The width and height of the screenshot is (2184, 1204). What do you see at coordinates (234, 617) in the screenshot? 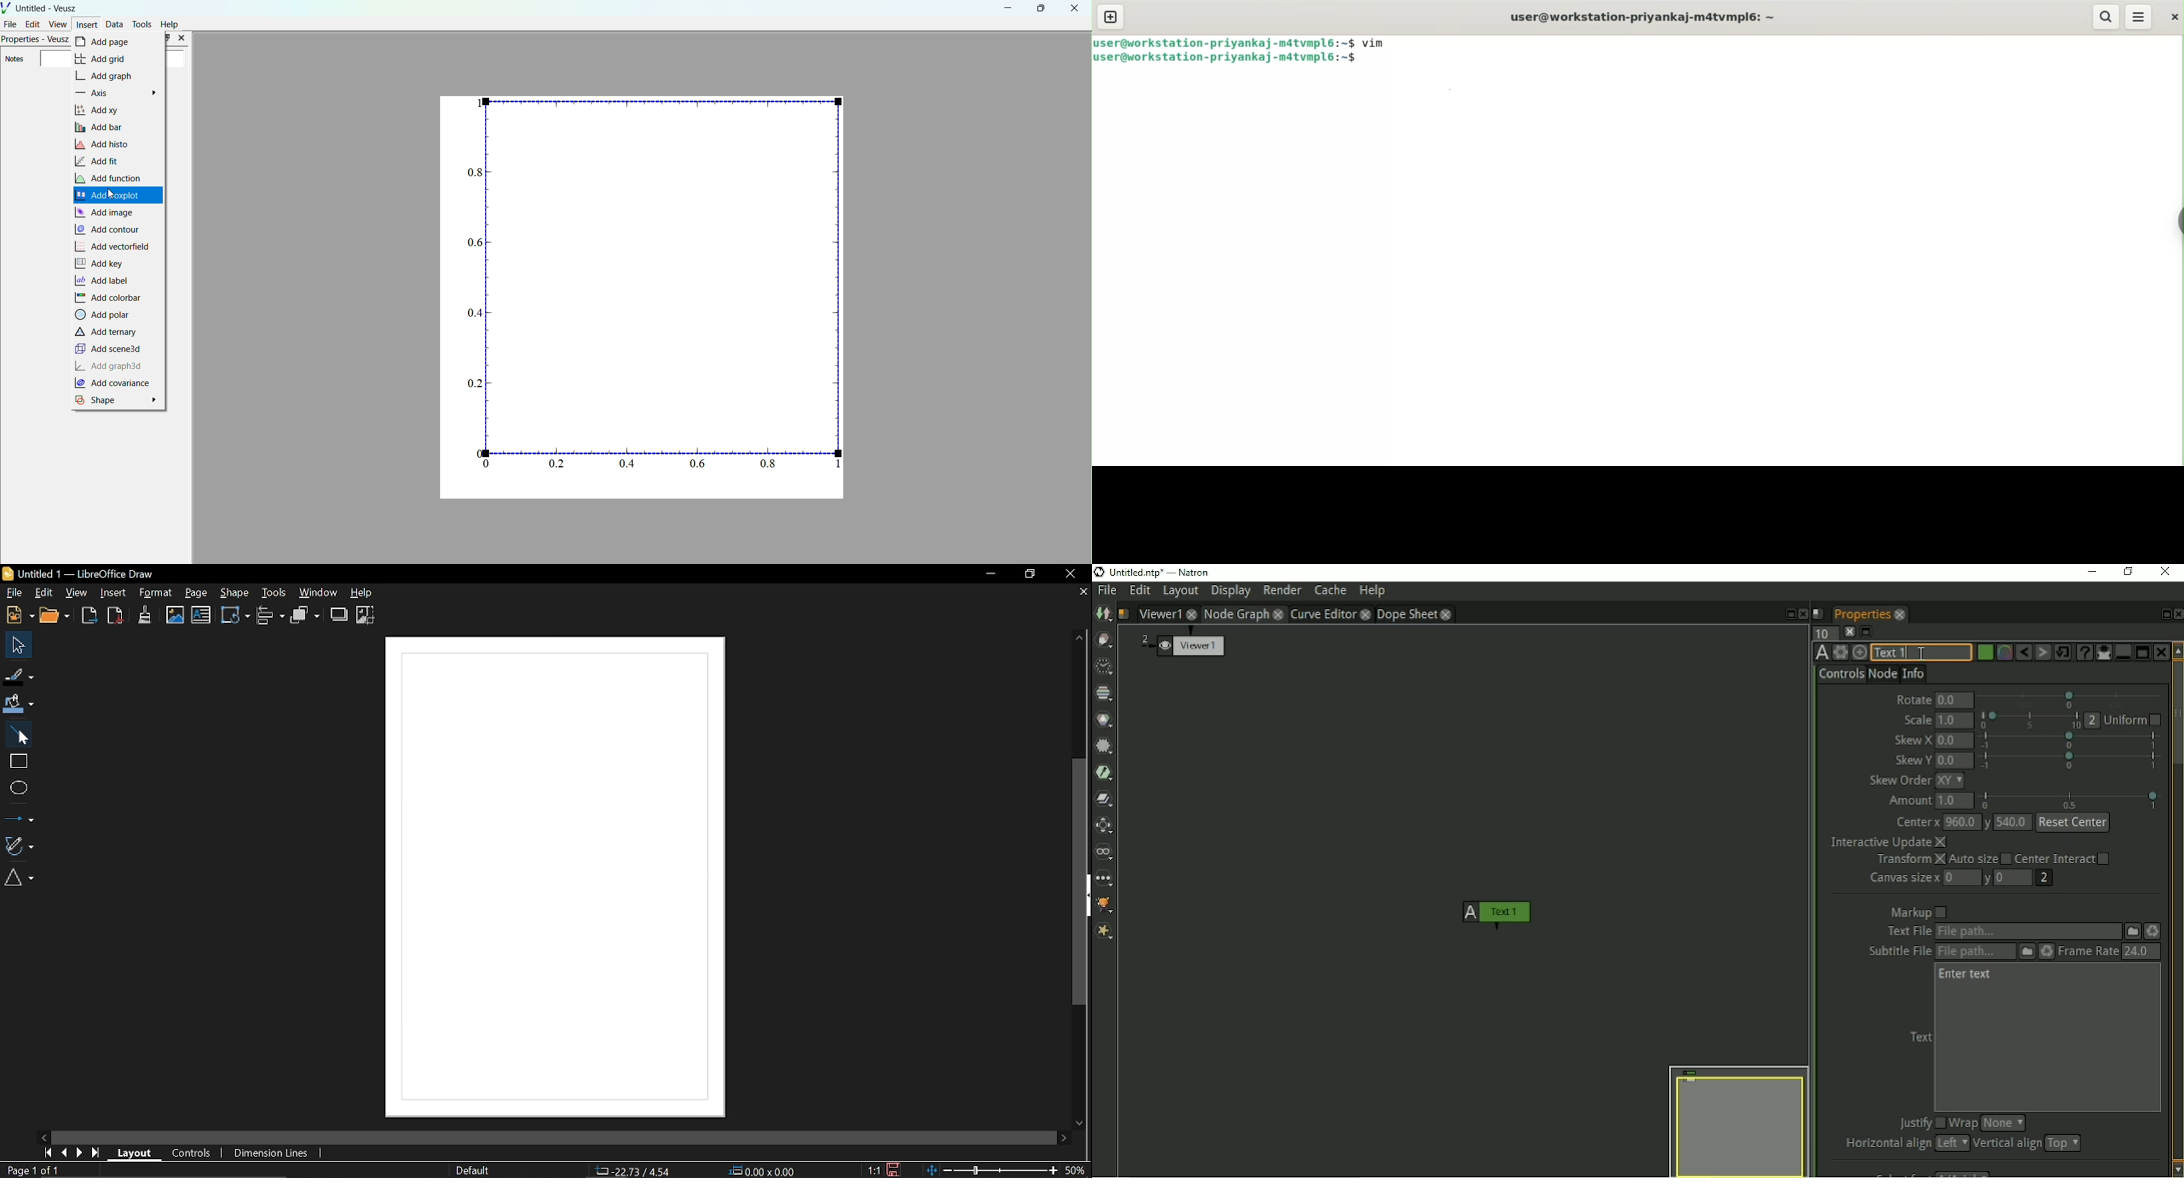
I see `transformation` at bounding box center [234, 617].